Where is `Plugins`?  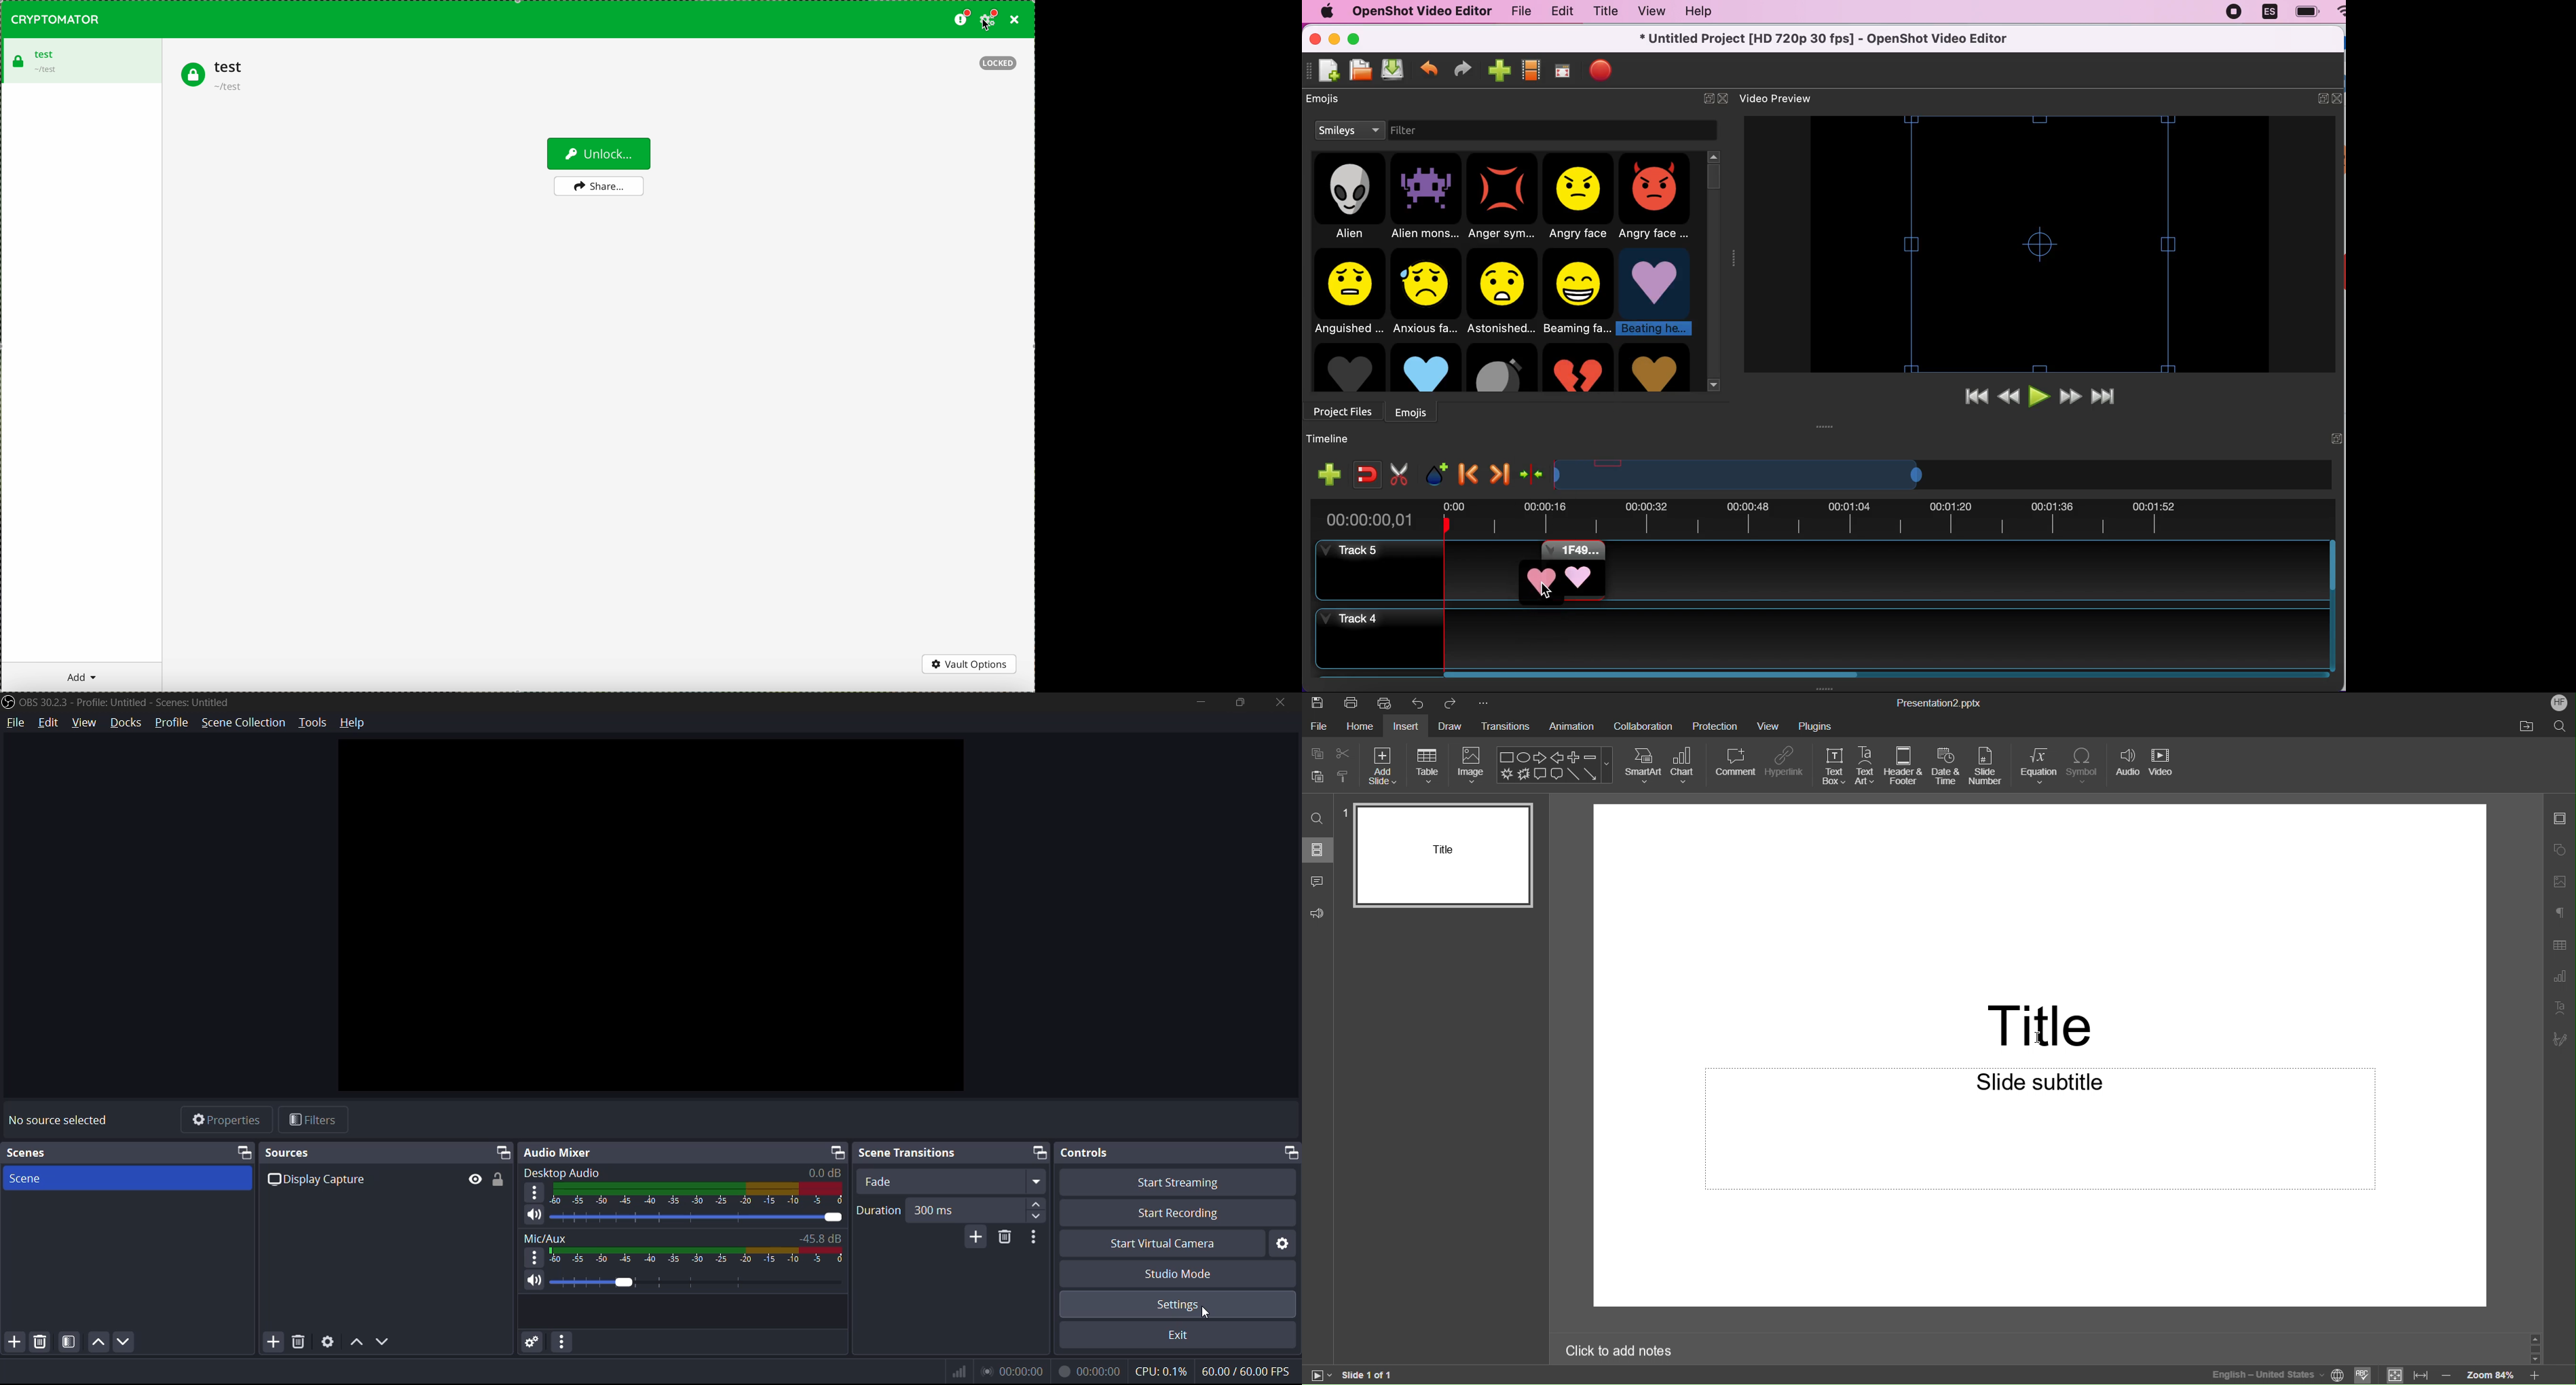
Plugins is located at coordinates (1816, 725).